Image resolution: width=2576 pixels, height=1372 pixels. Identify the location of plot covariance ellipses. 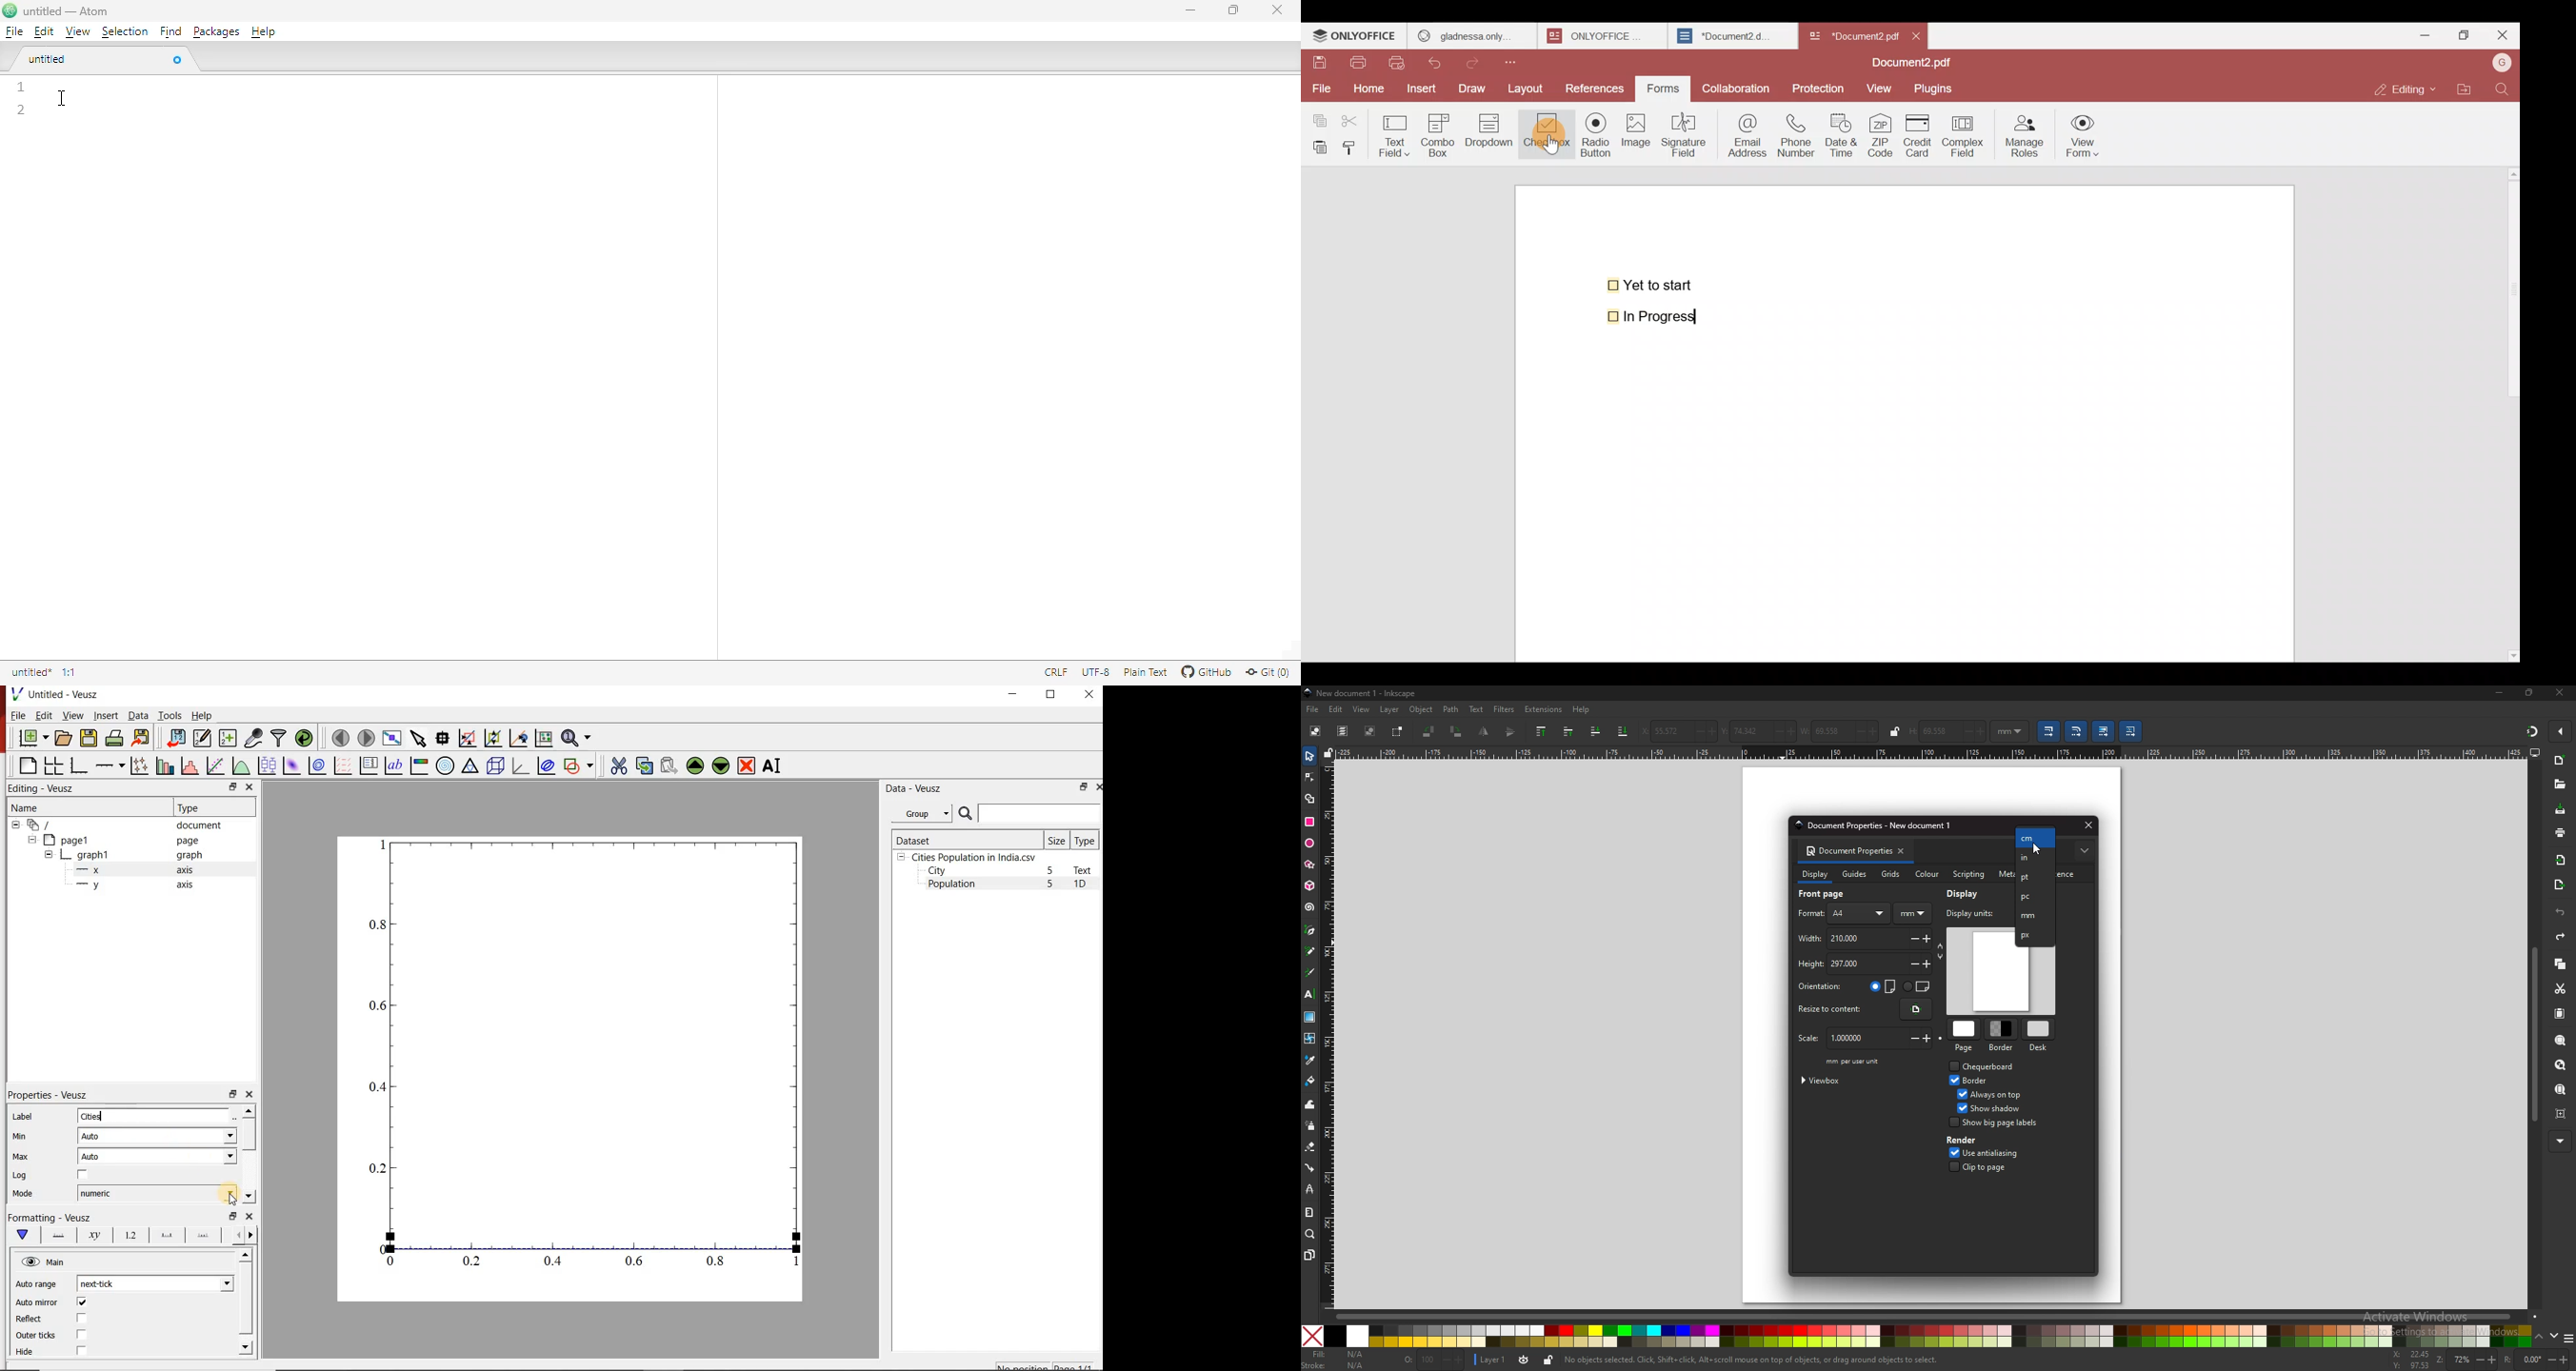
(546, 766).